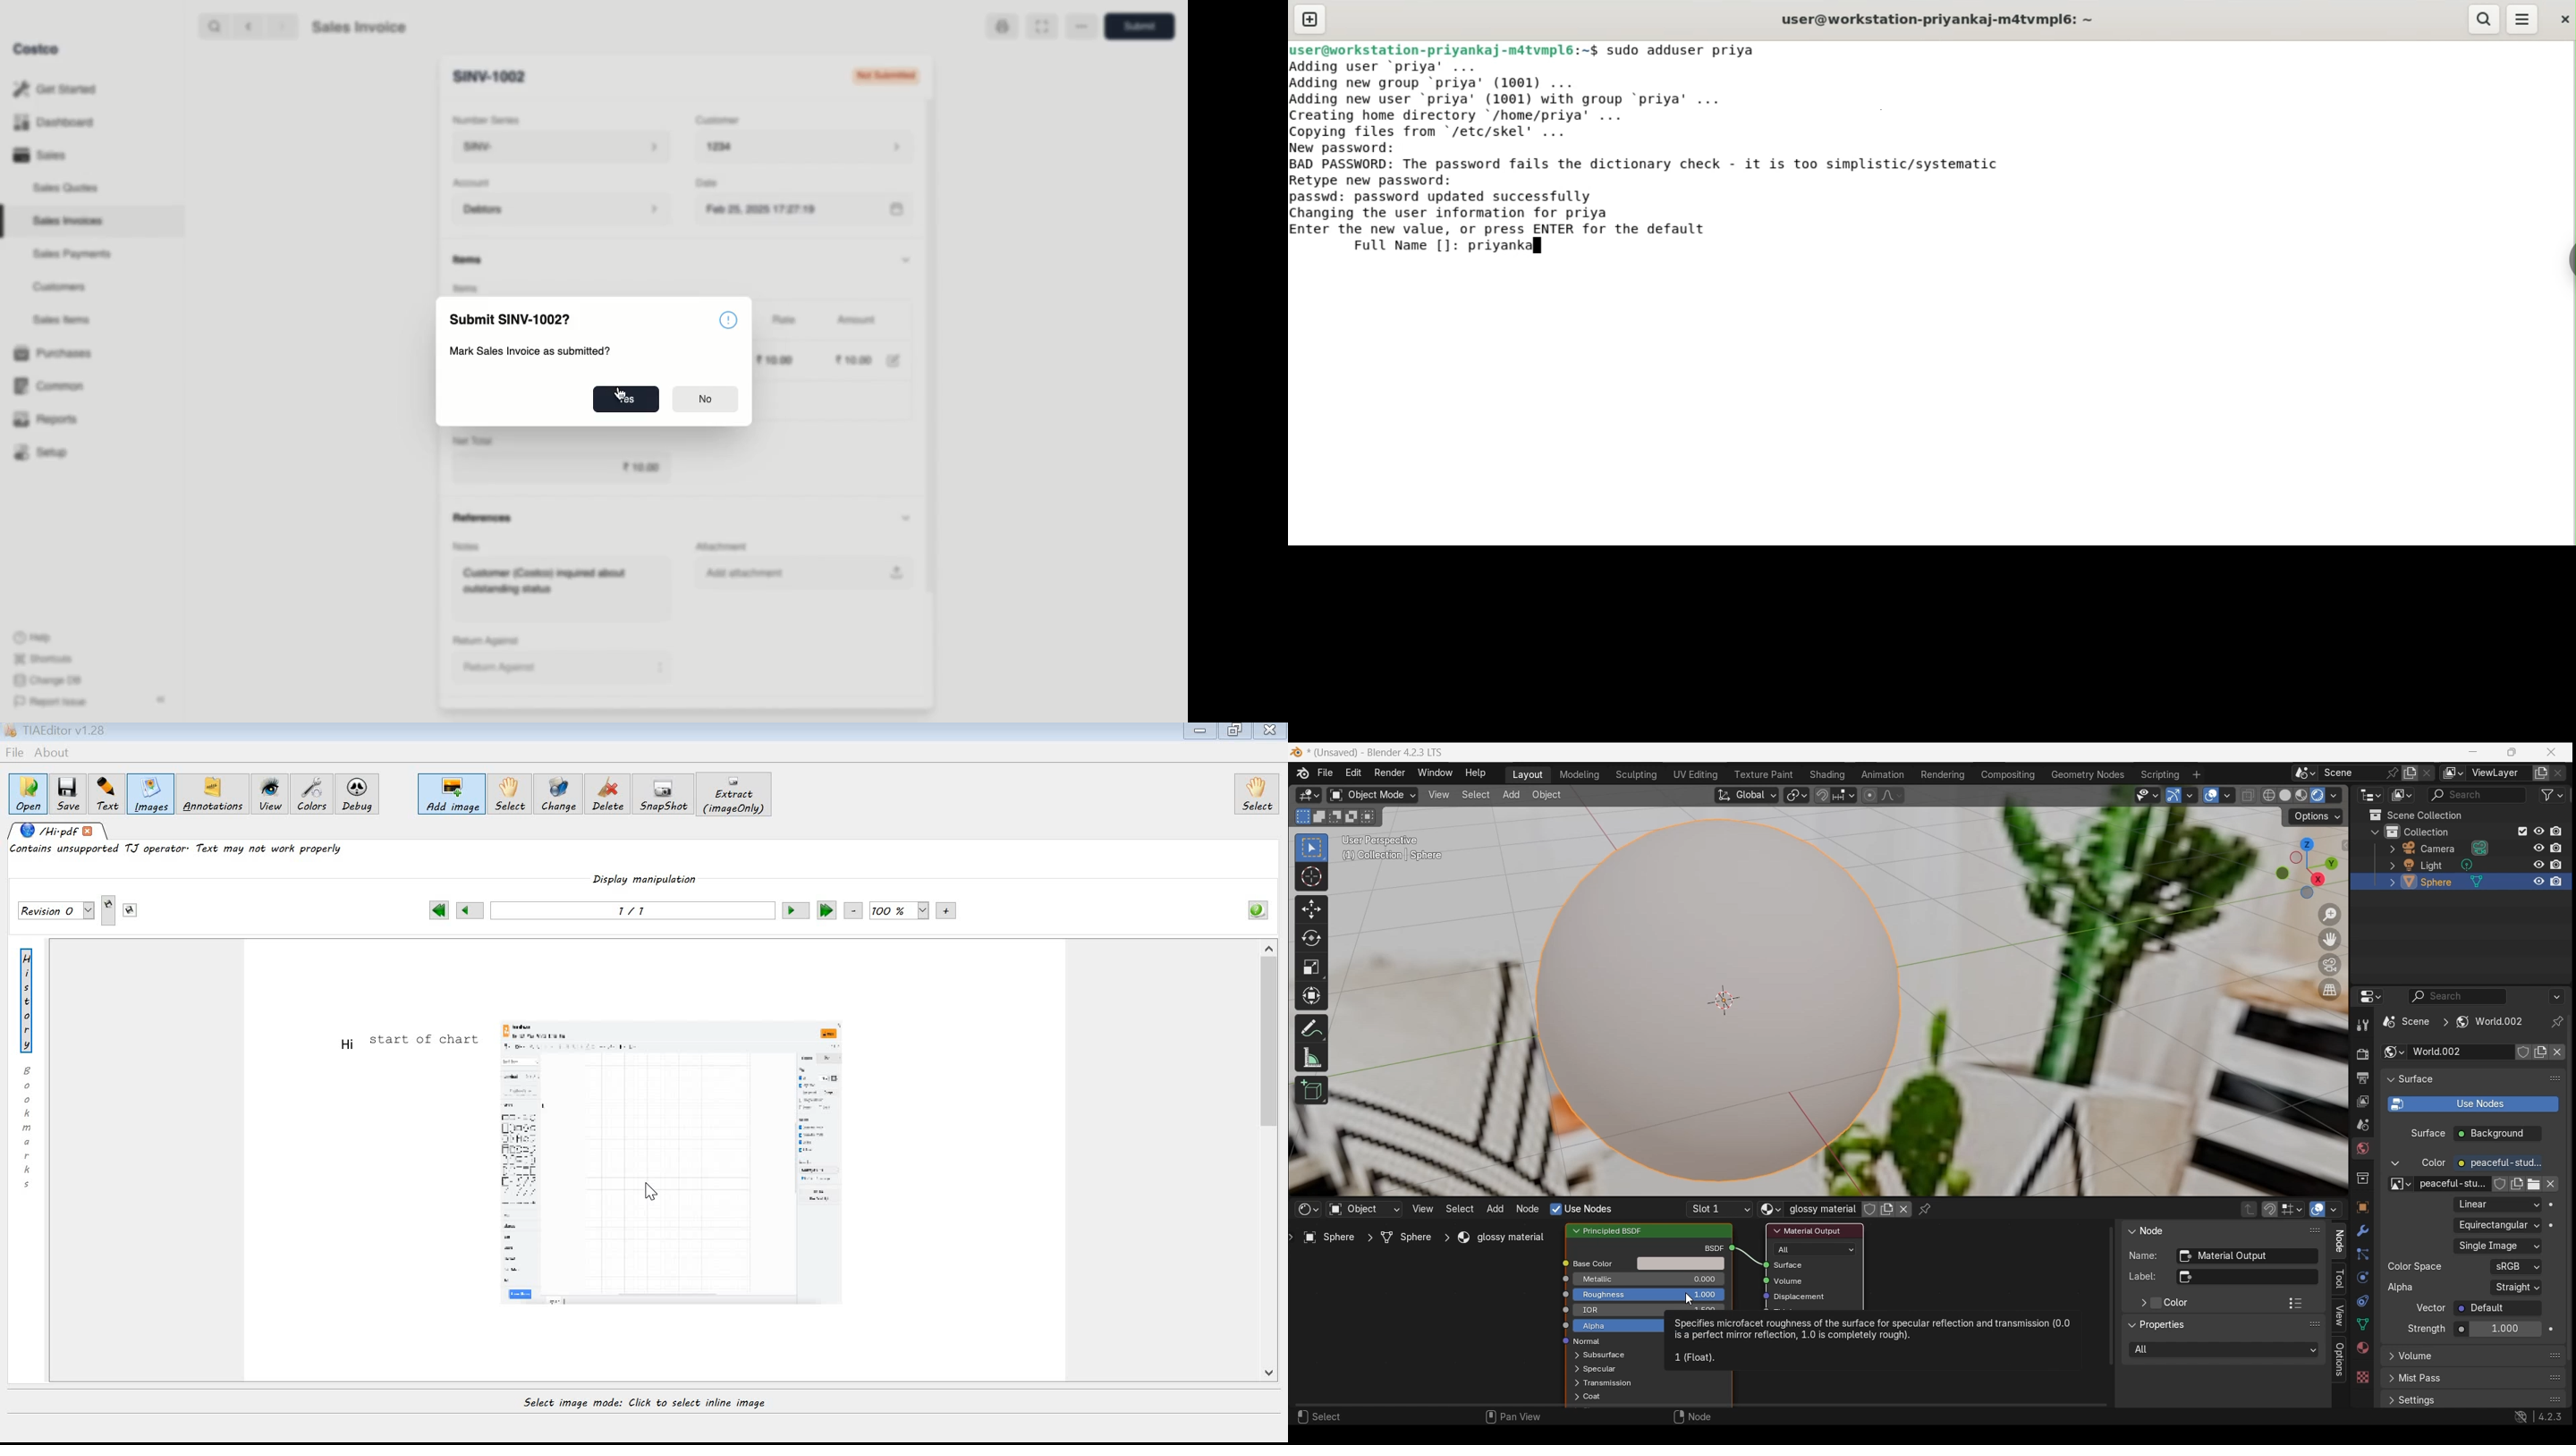  I want to click on Not submitted, so click(883, 76).